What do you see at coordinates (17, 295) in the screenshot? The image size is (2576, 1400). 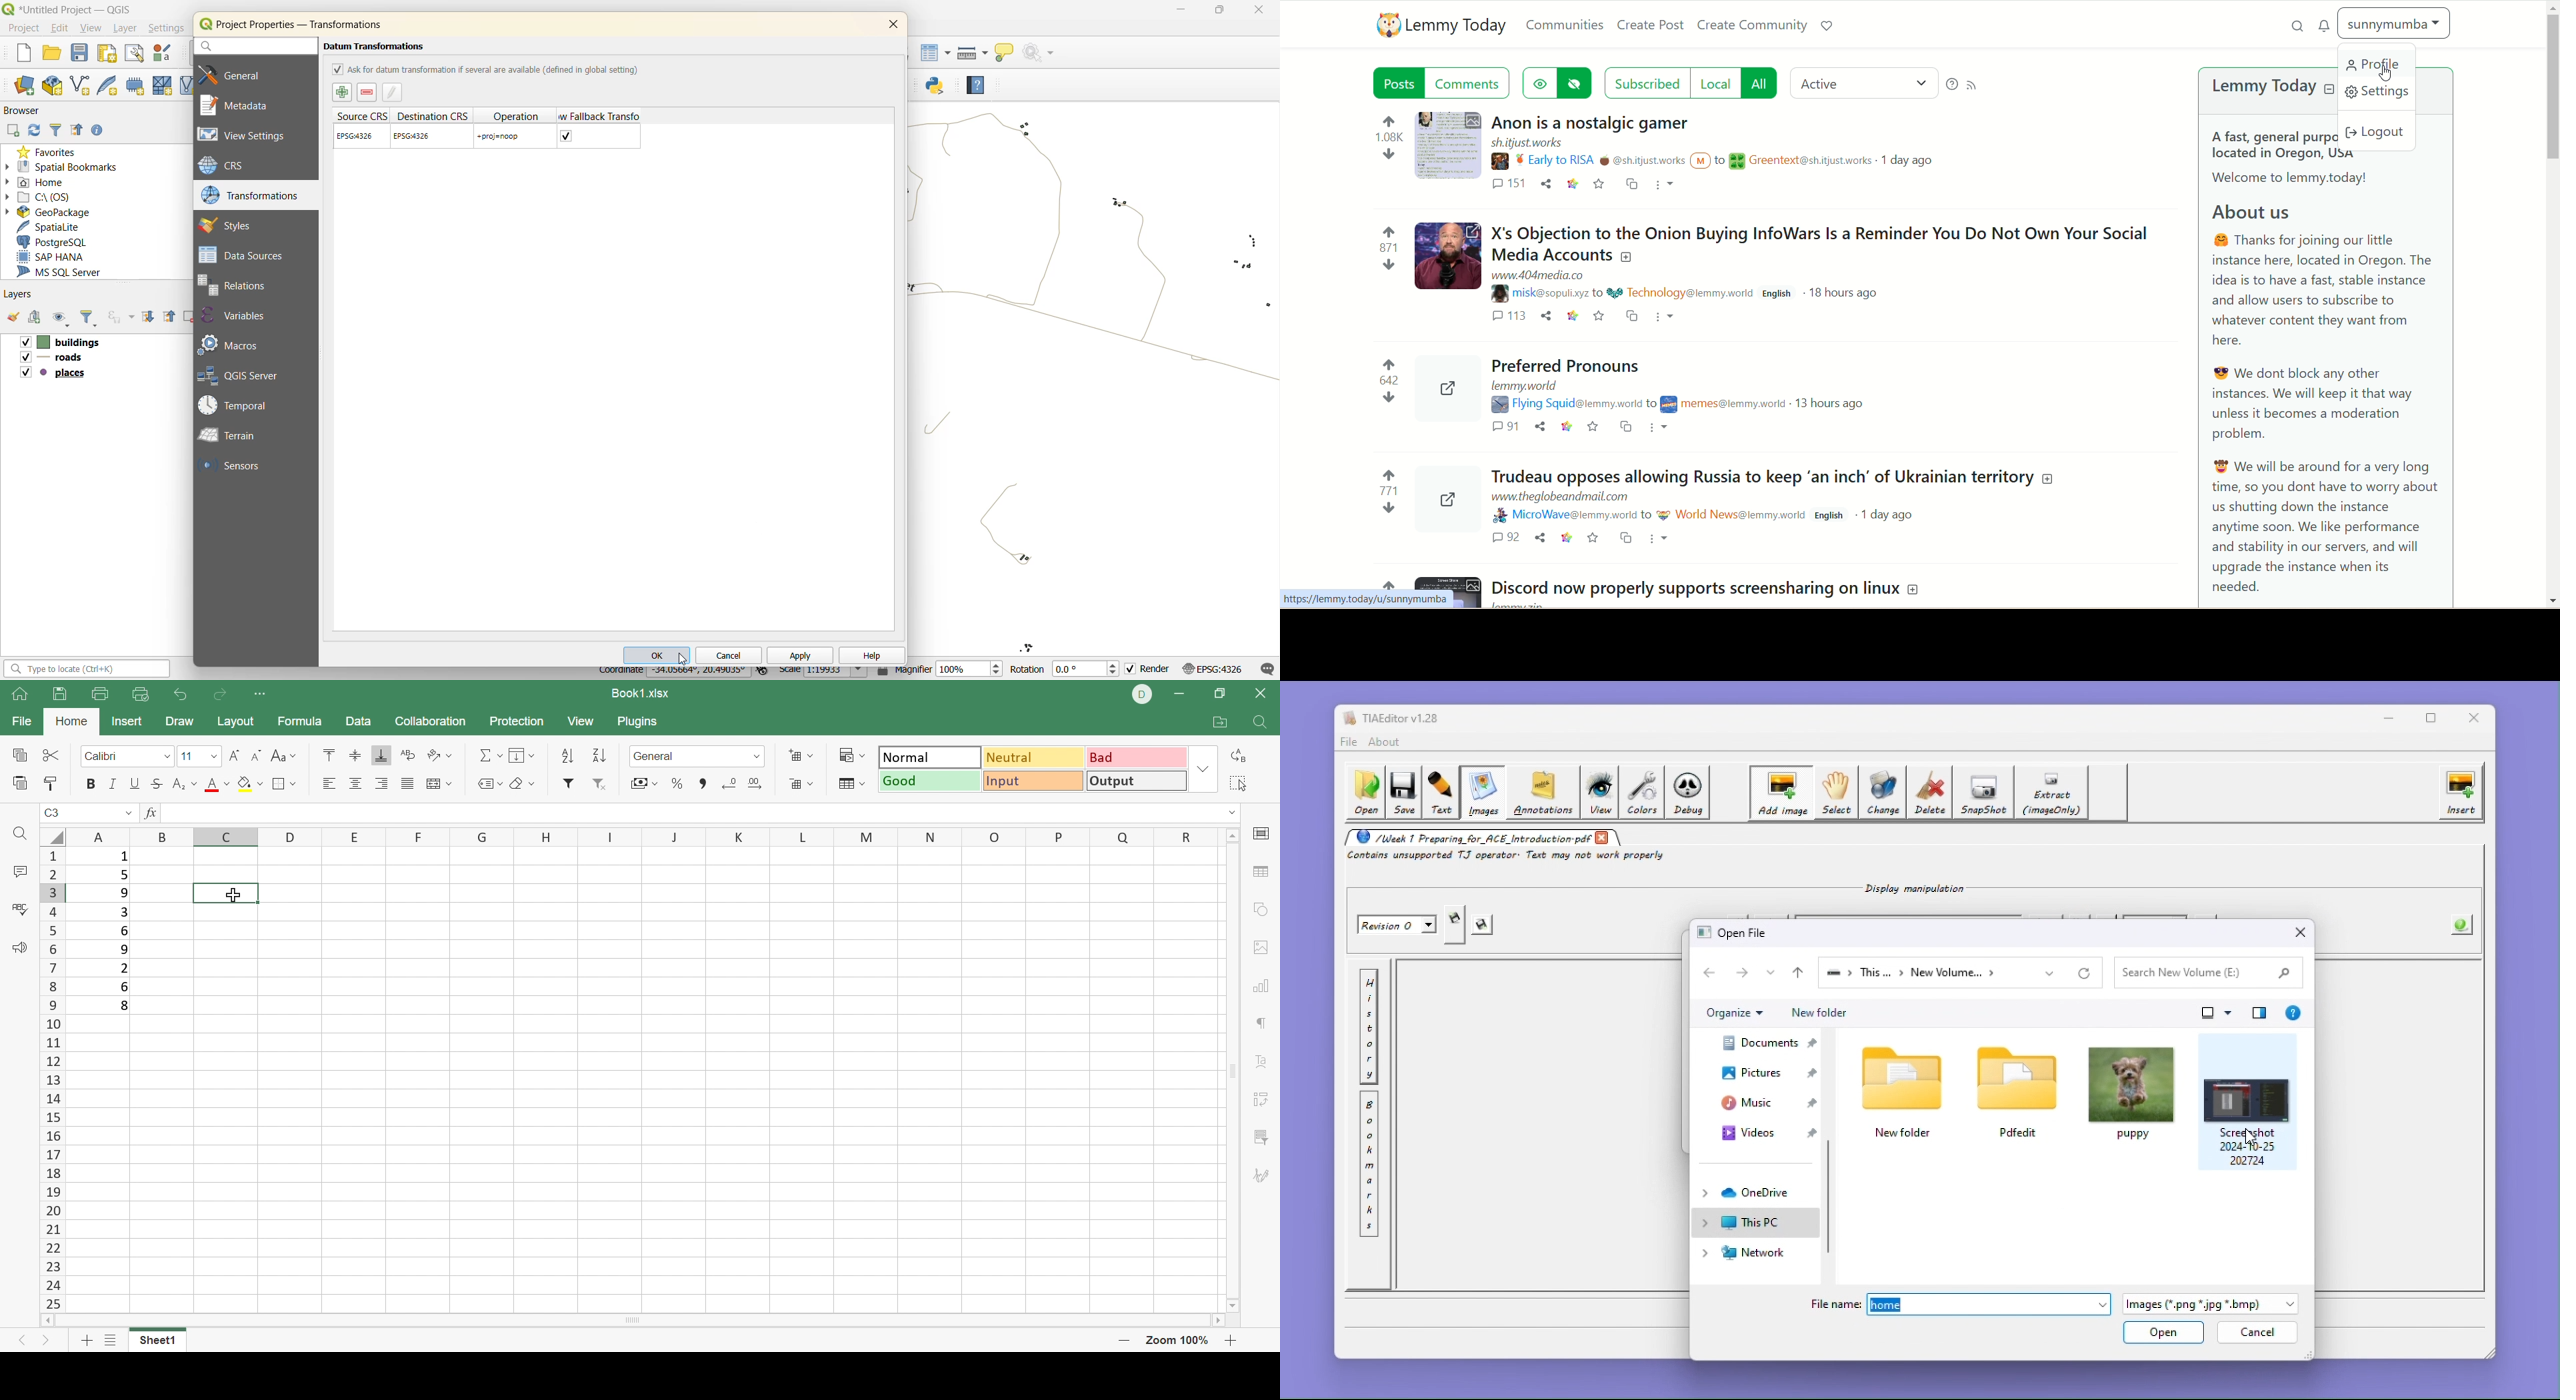 I see `layers` at bounding box center [17, 295].